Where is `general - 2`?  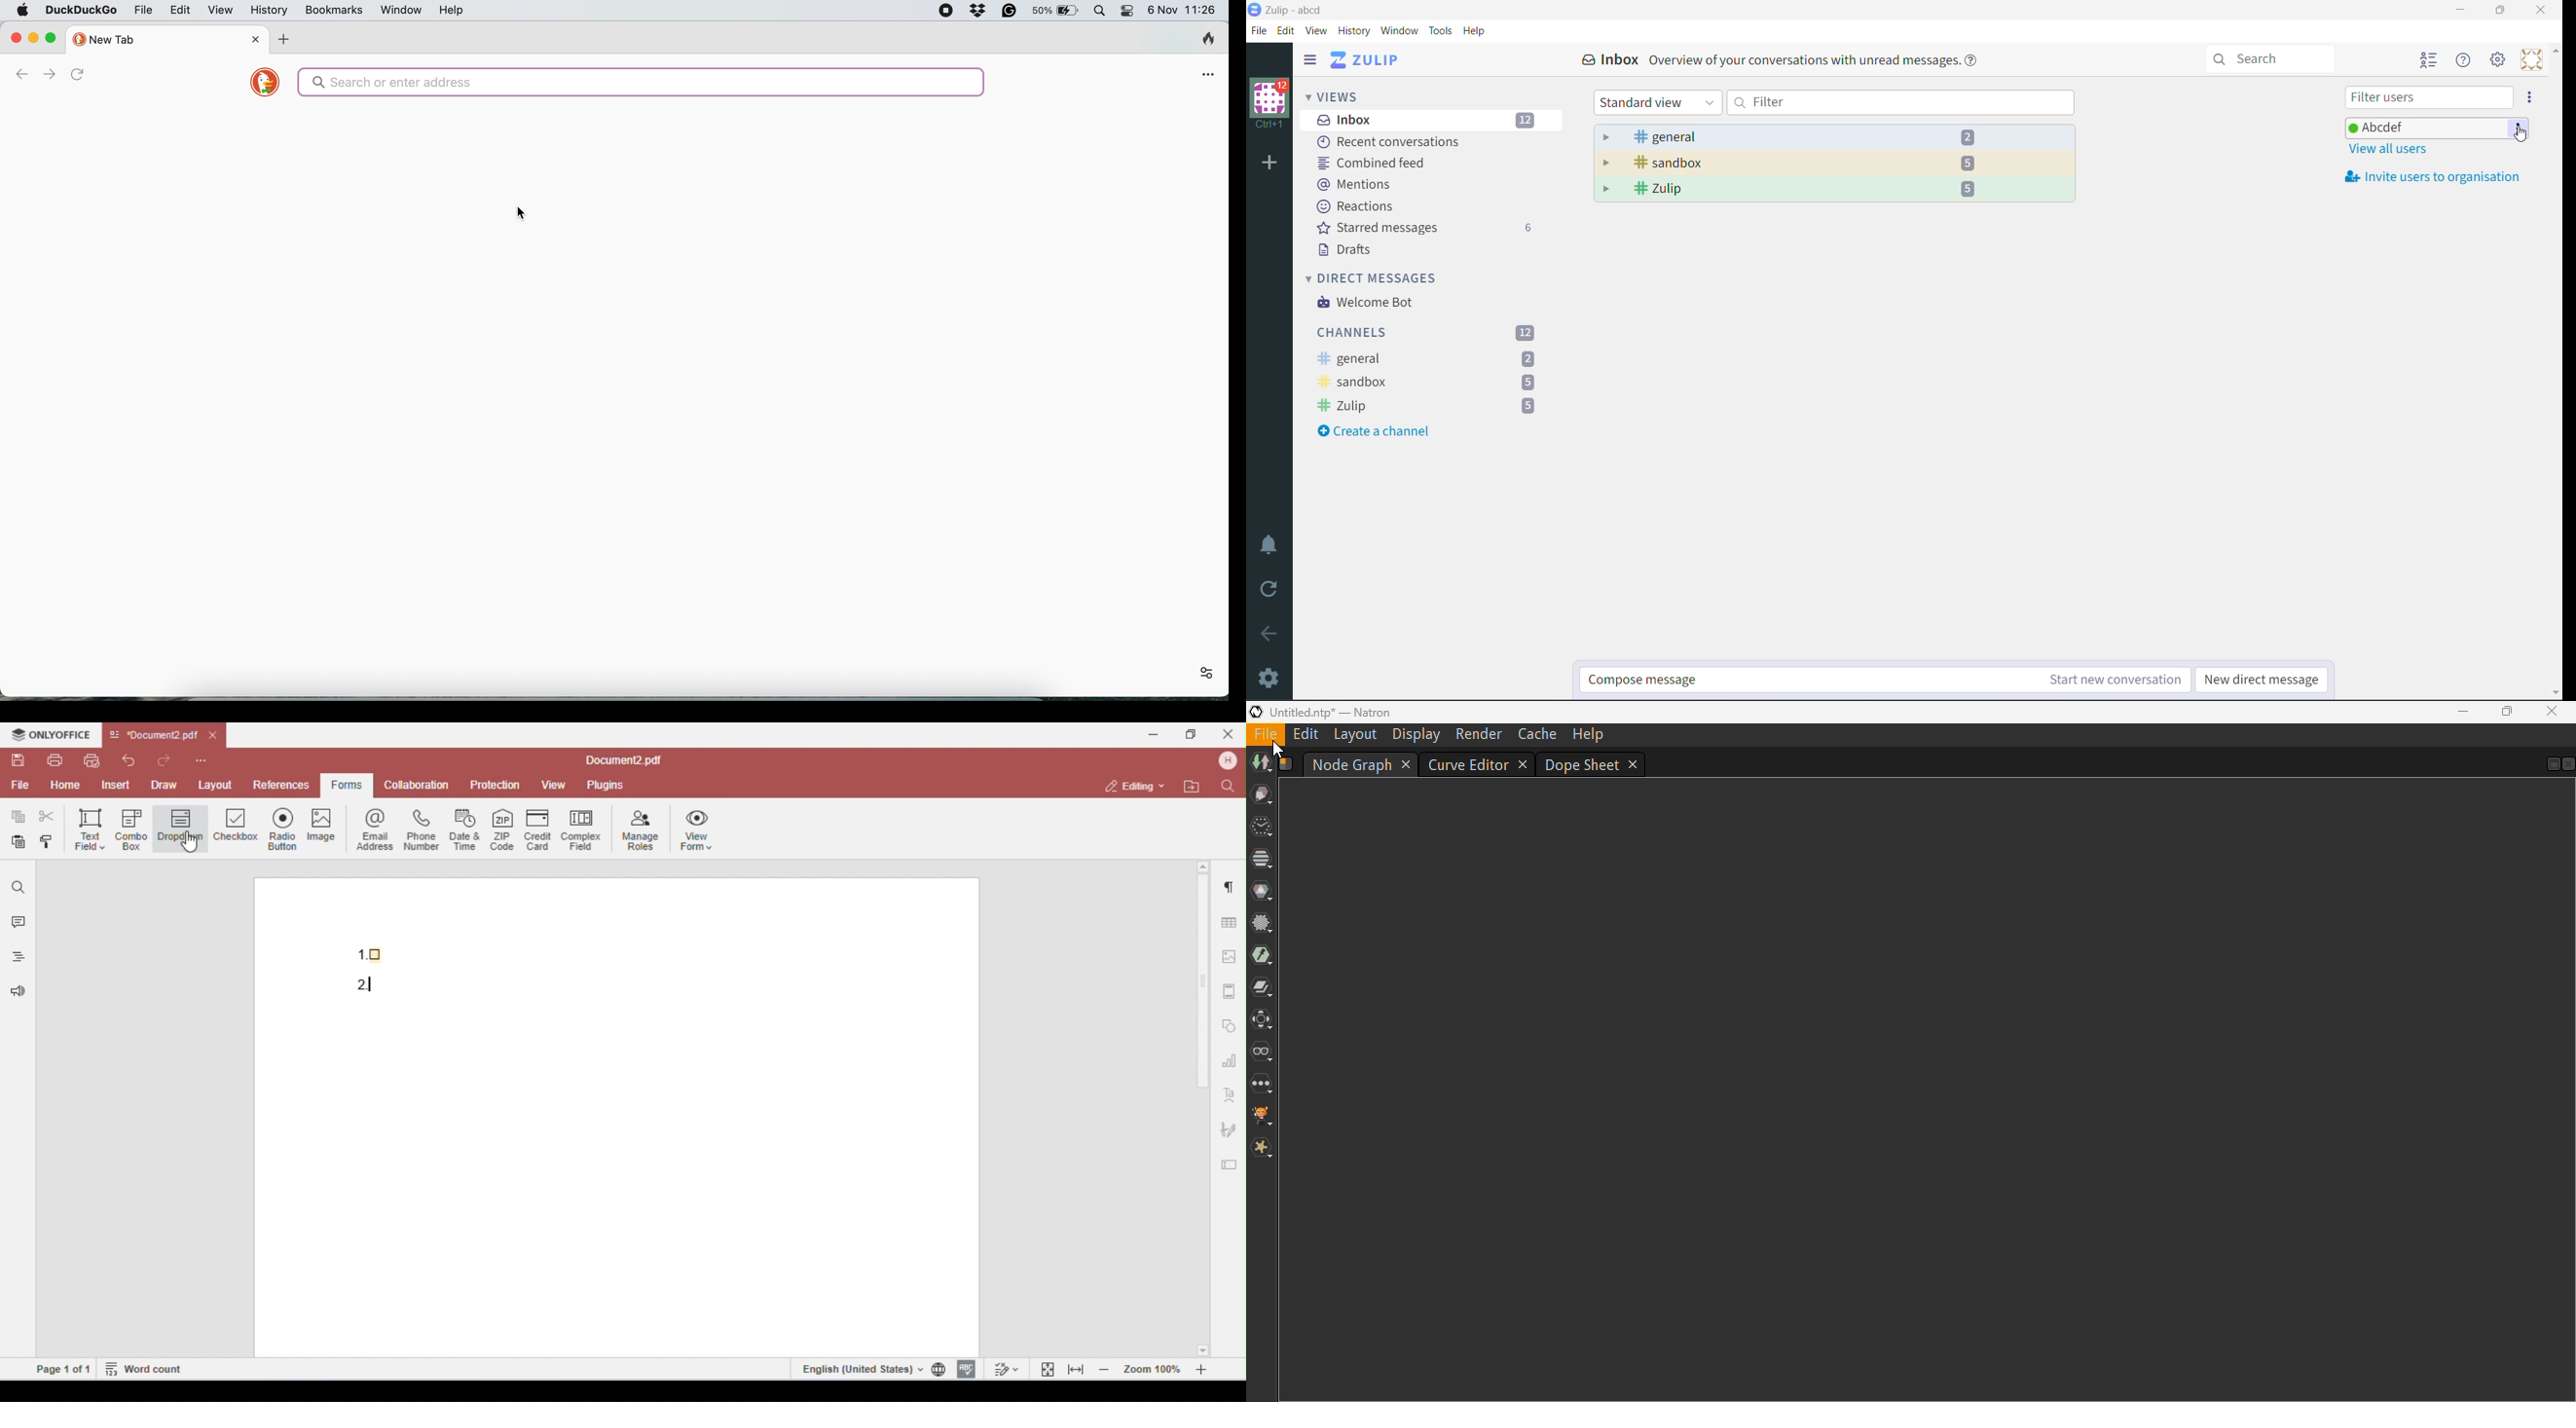 general - 2 is located at coordinates (1835, 136).